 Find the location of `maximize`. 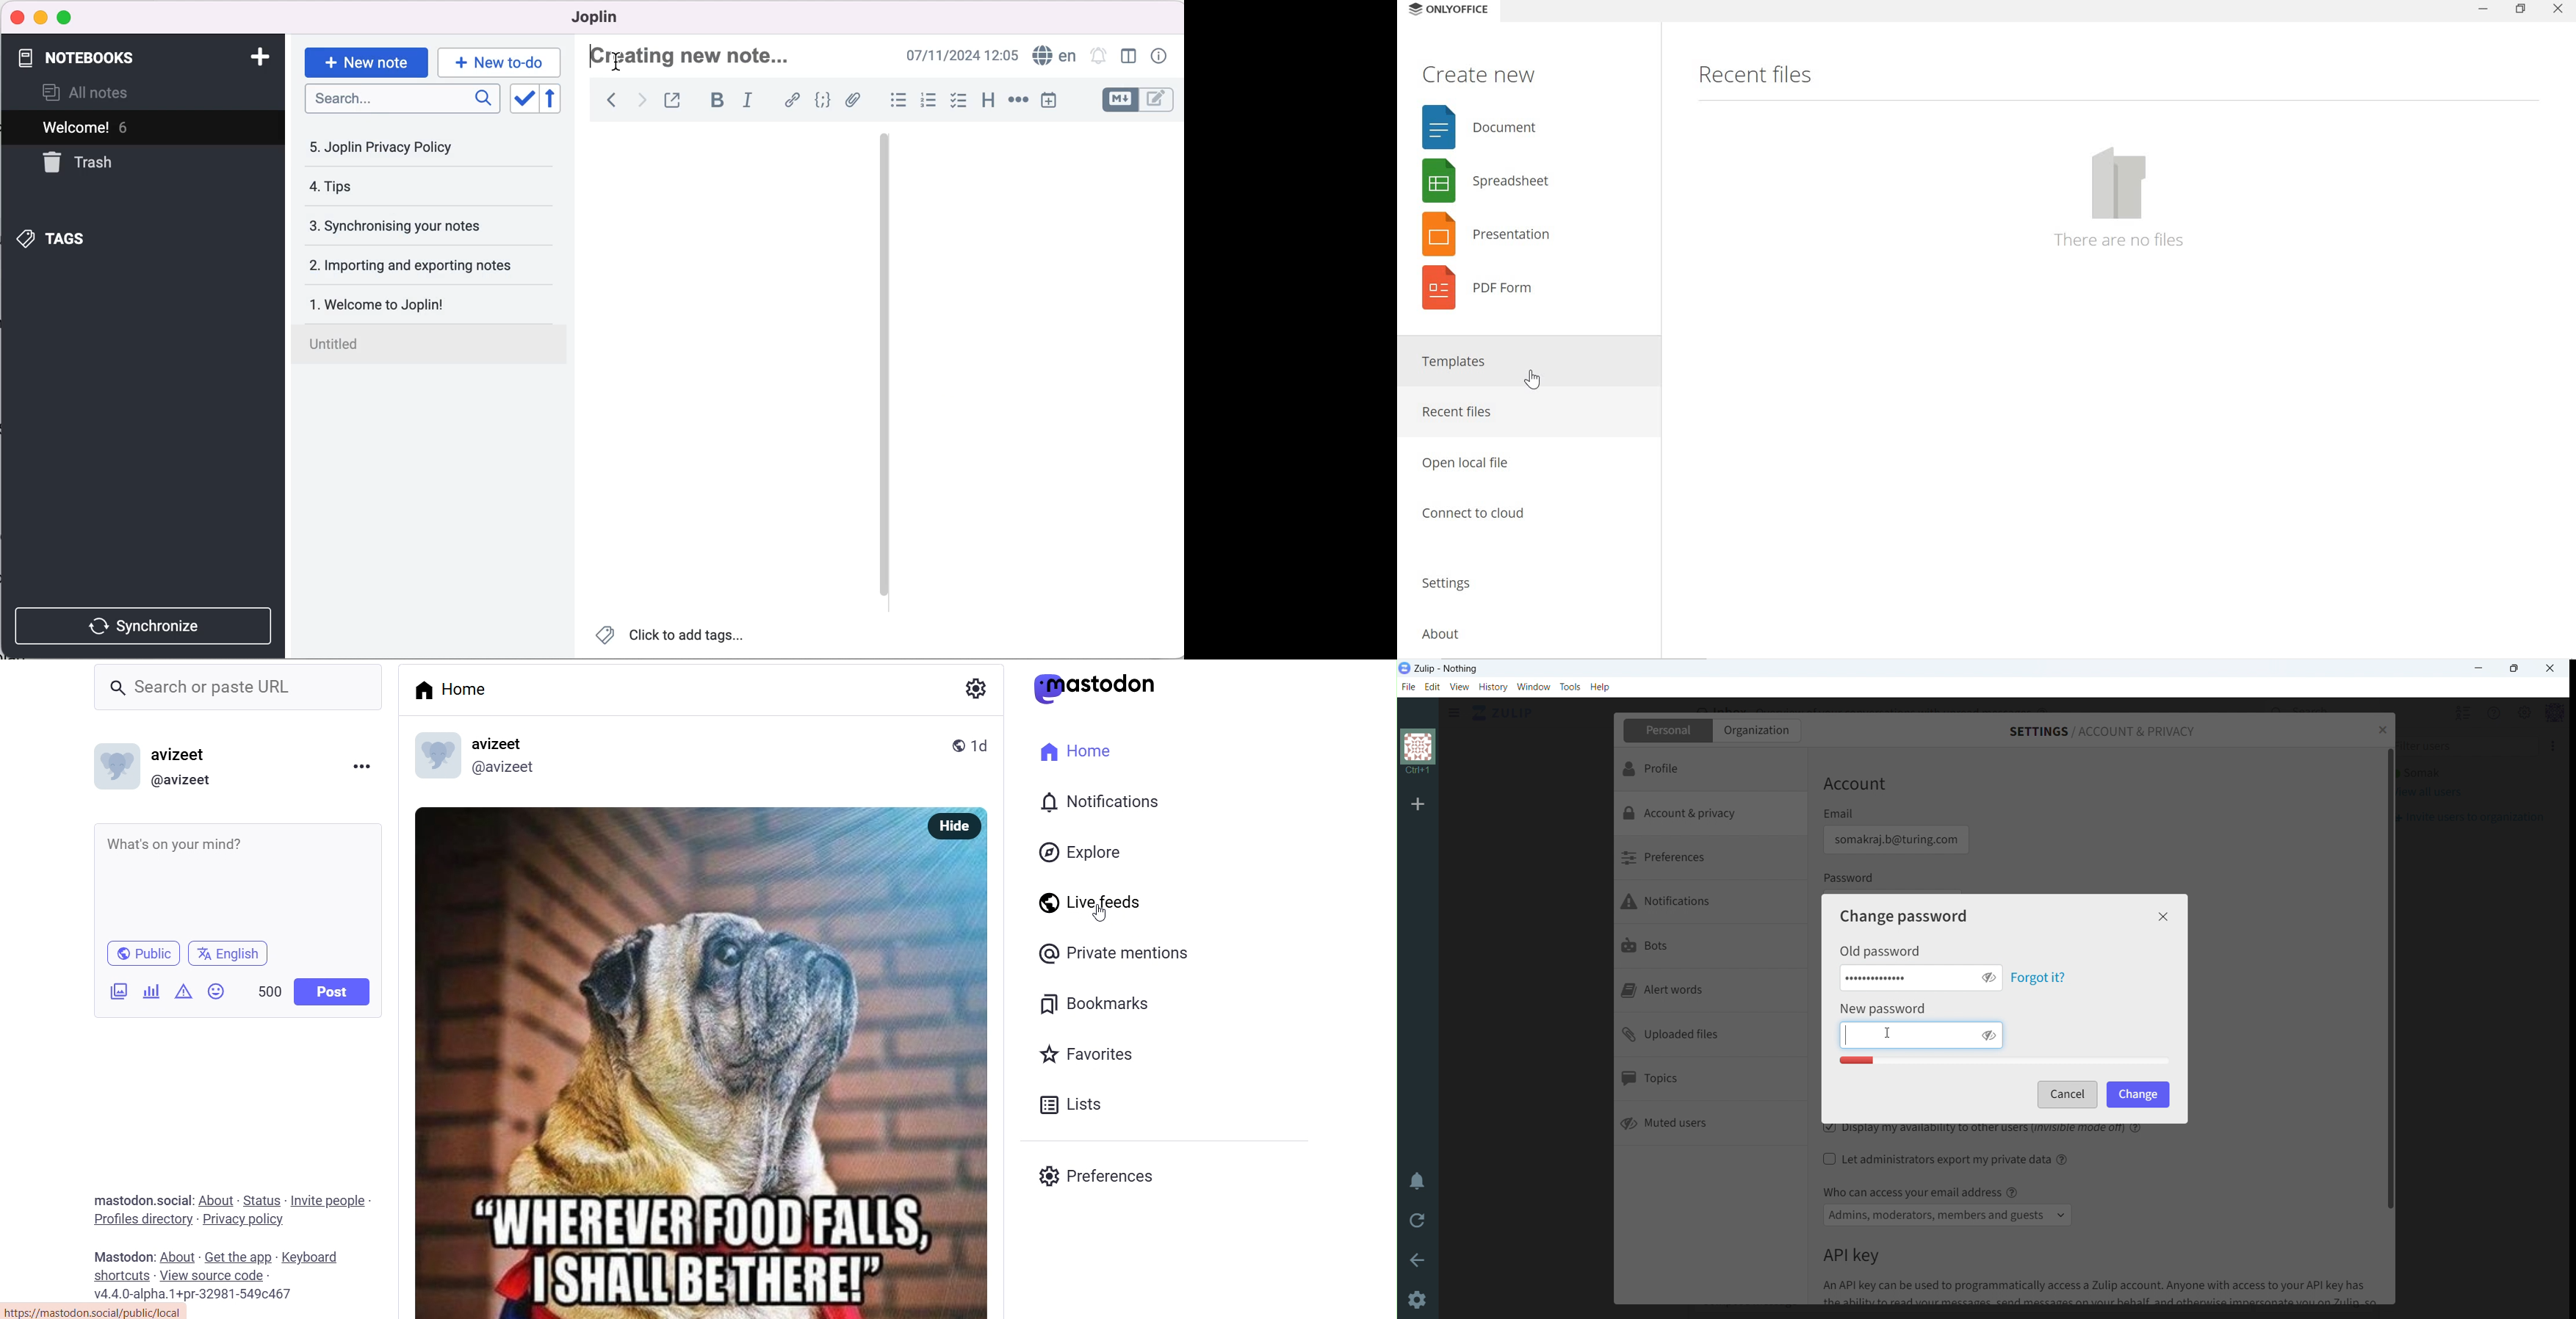

maximize is located at coordinates (67, 17).